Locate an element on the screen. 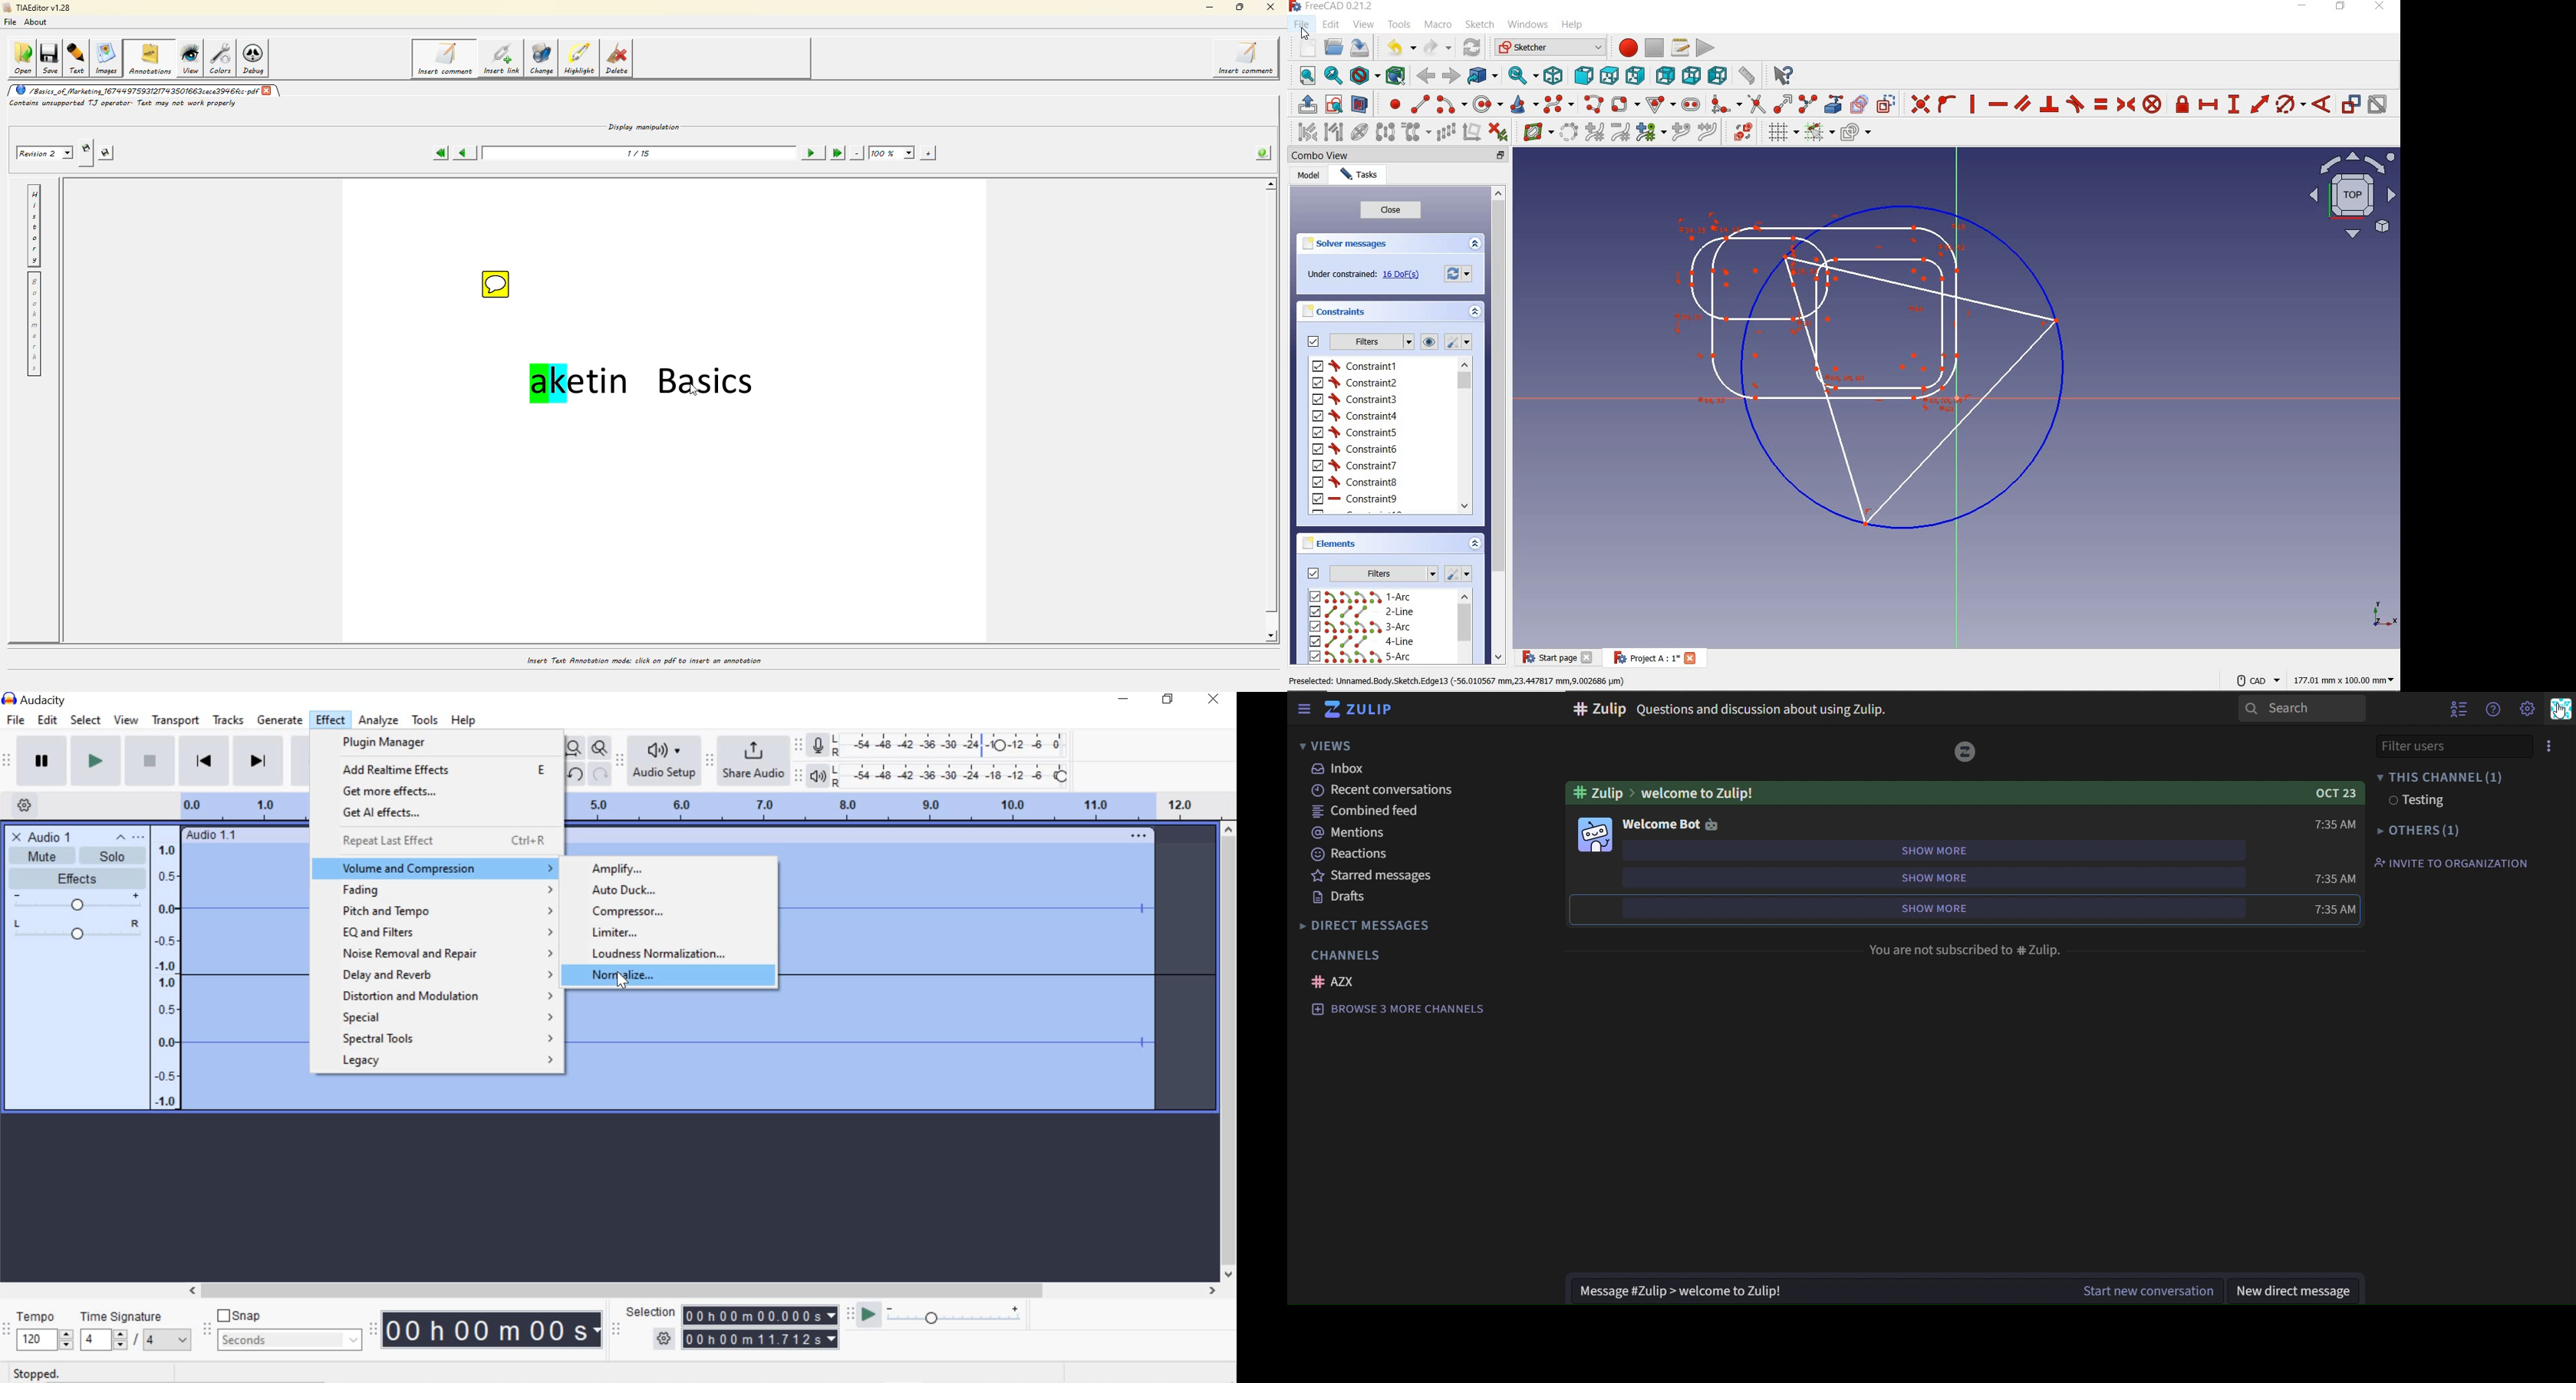 The width and height of the screenshot is (2576, 1400). personal menu is located at coordinates (2559, 710).